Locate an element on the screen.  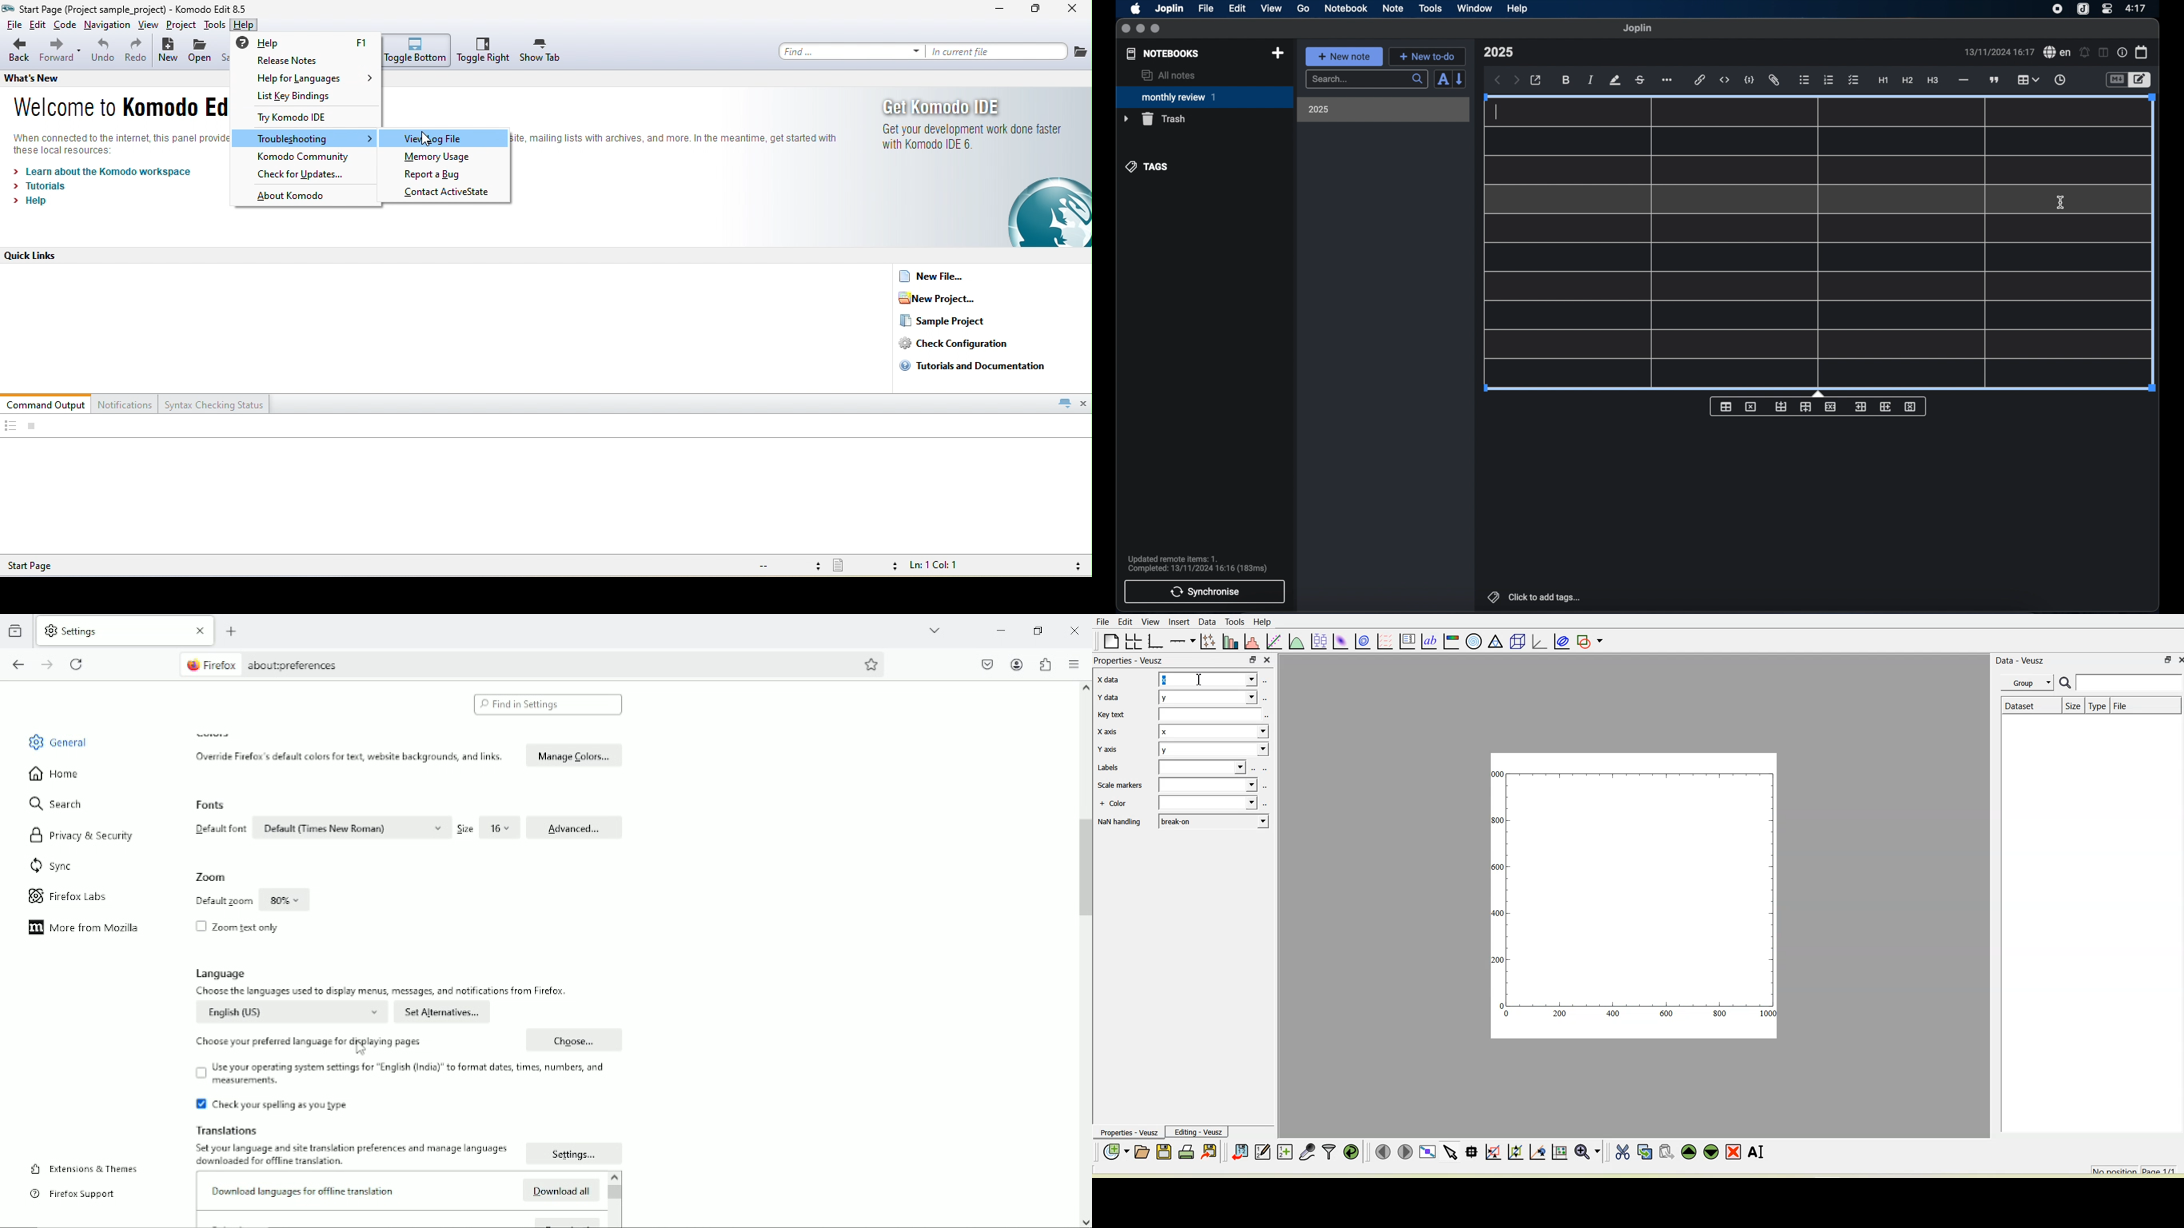
block quotes is located at coordinates (1995, 80).